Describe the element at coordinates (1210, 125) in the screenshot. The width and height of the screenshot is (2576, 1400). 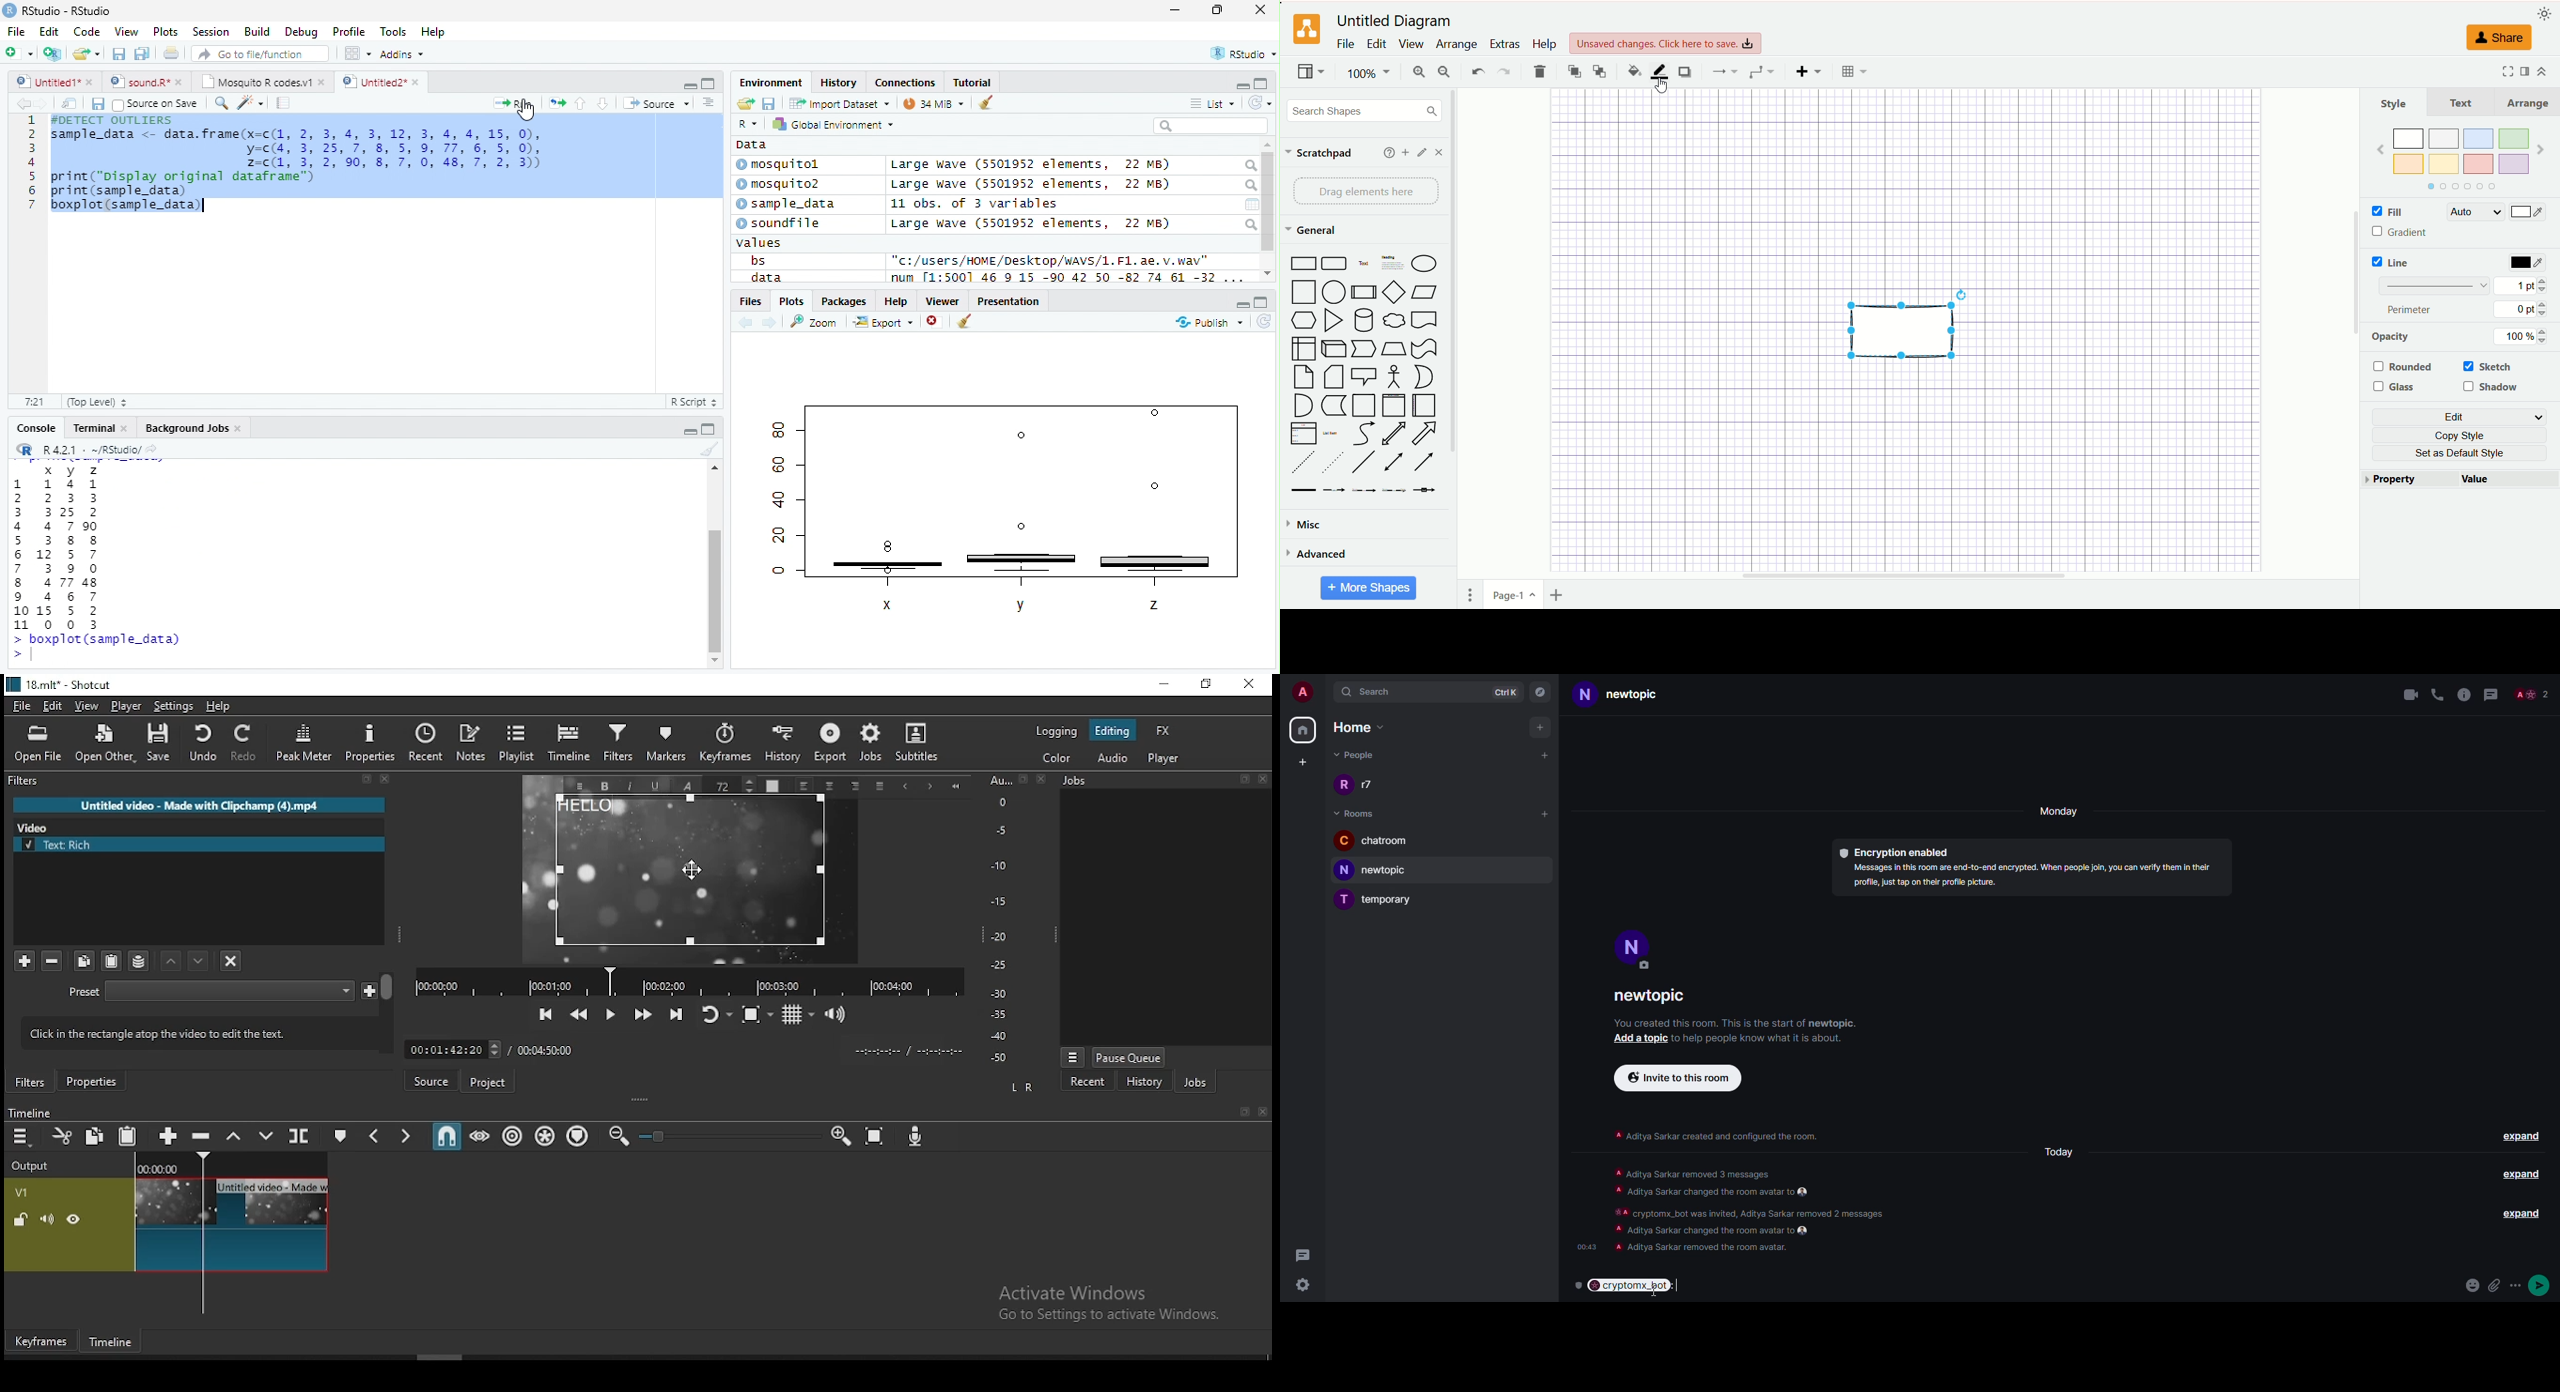
I see `search bar` at that location.